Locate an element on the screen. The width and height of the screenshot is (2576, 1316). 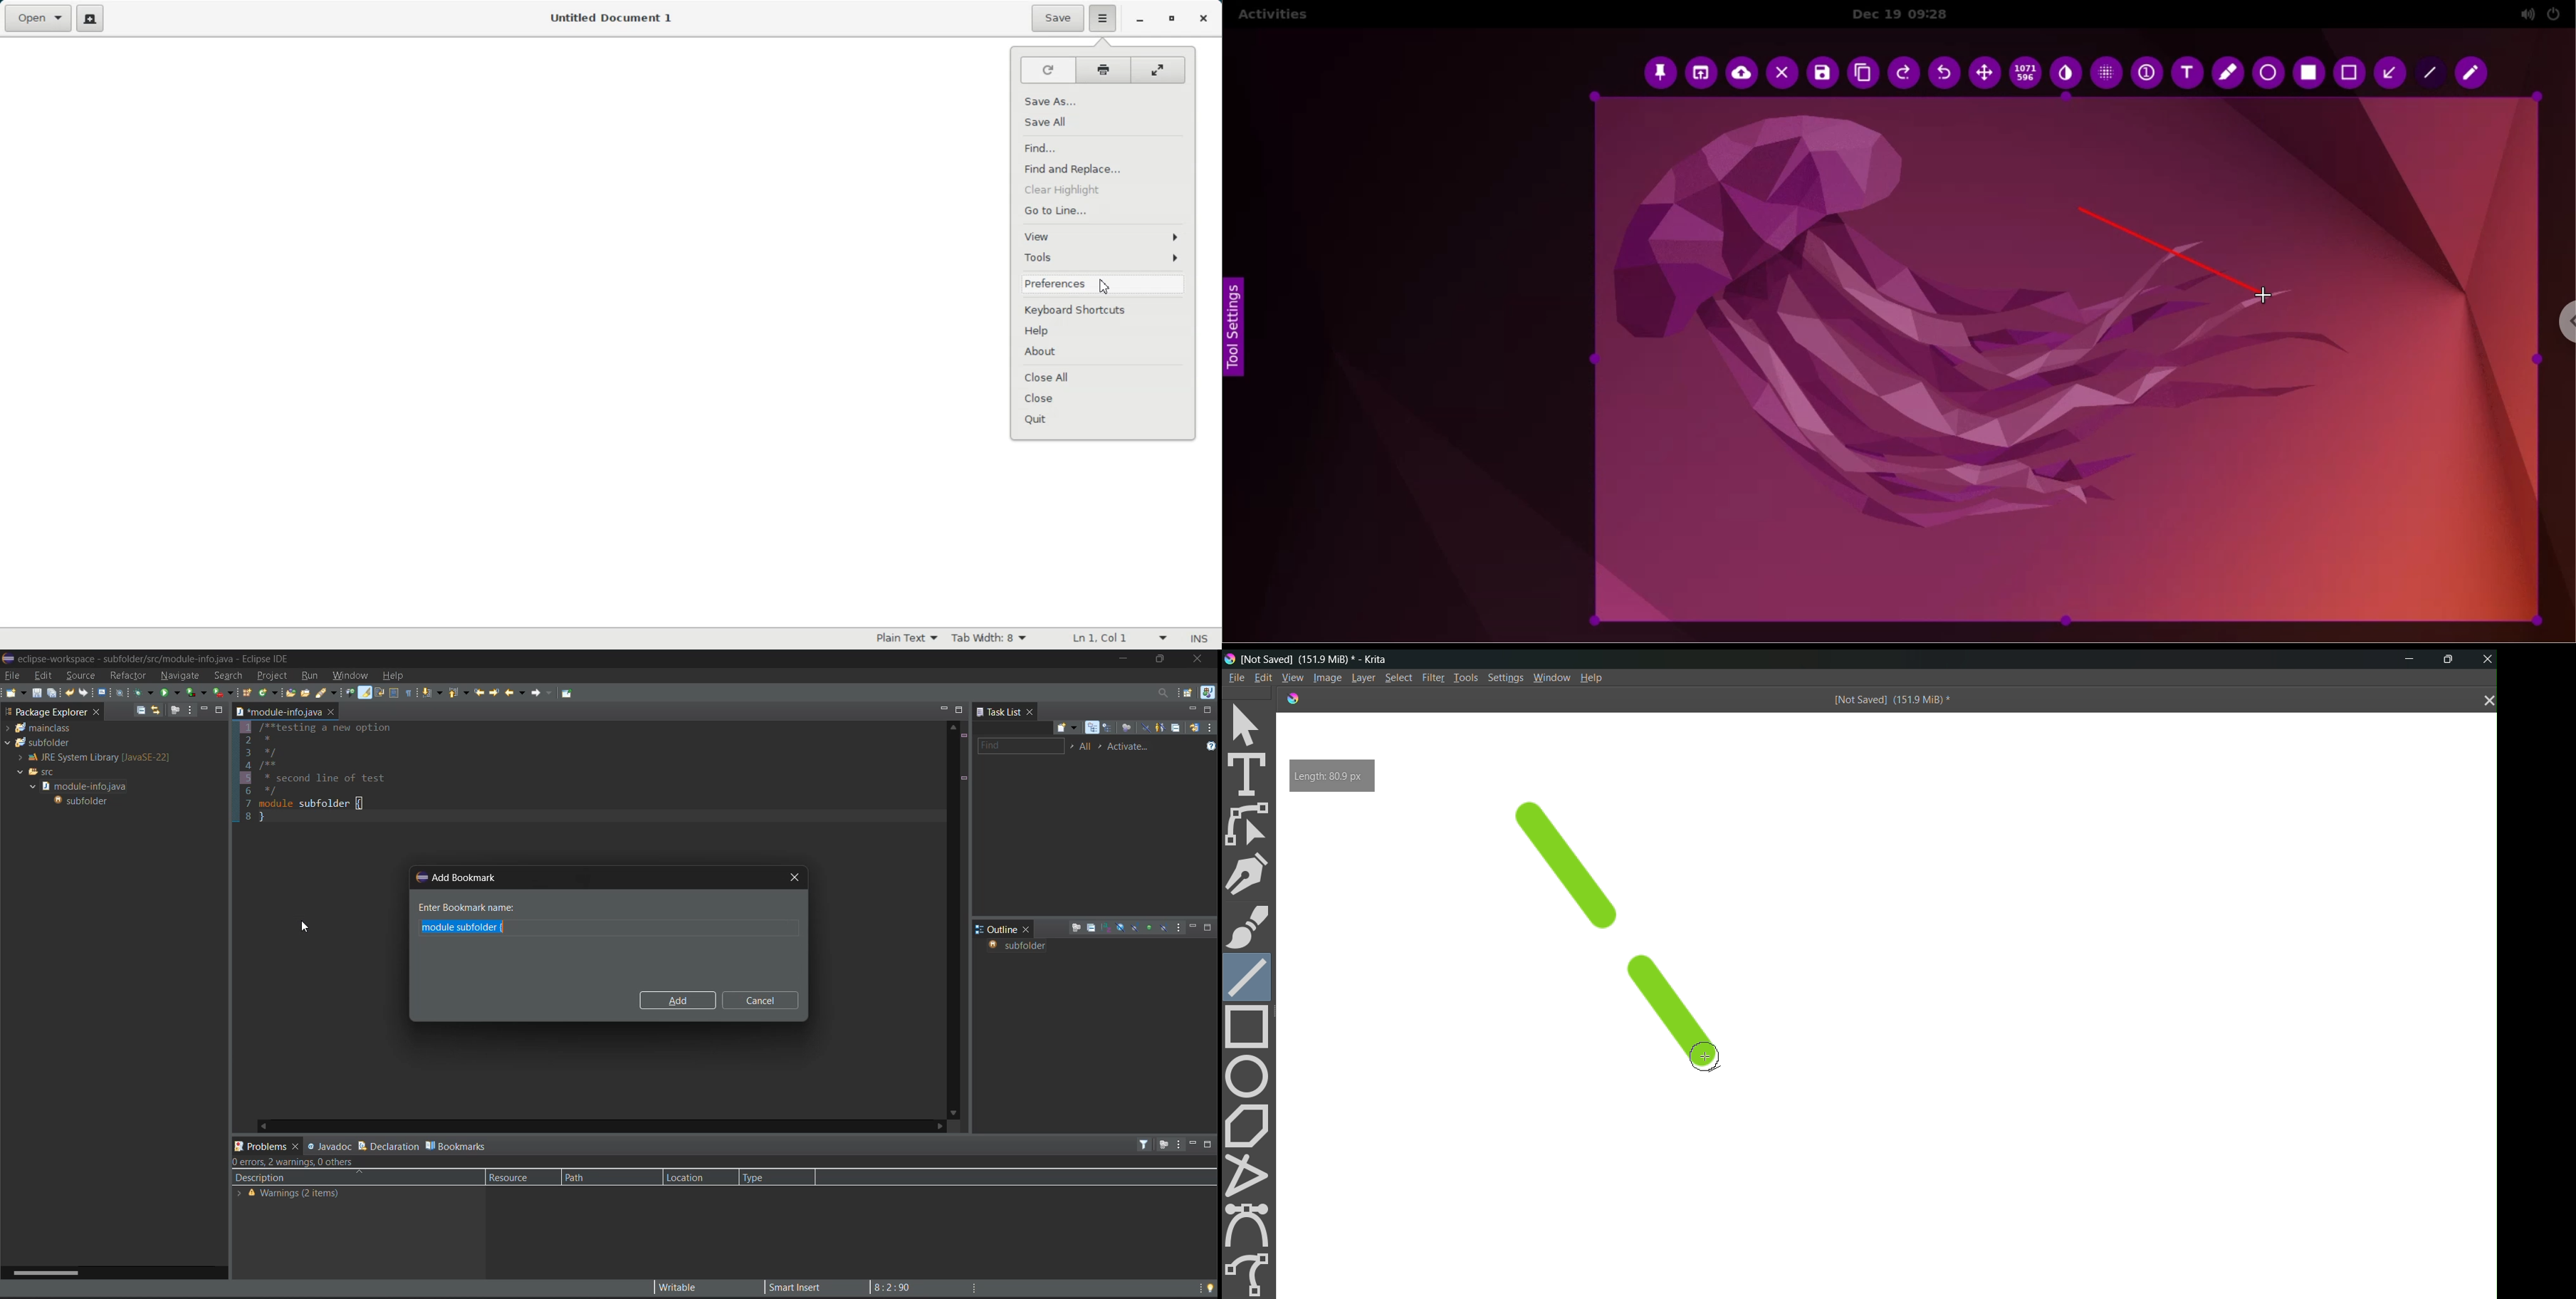
writable is located at coordinates (682, 1288).